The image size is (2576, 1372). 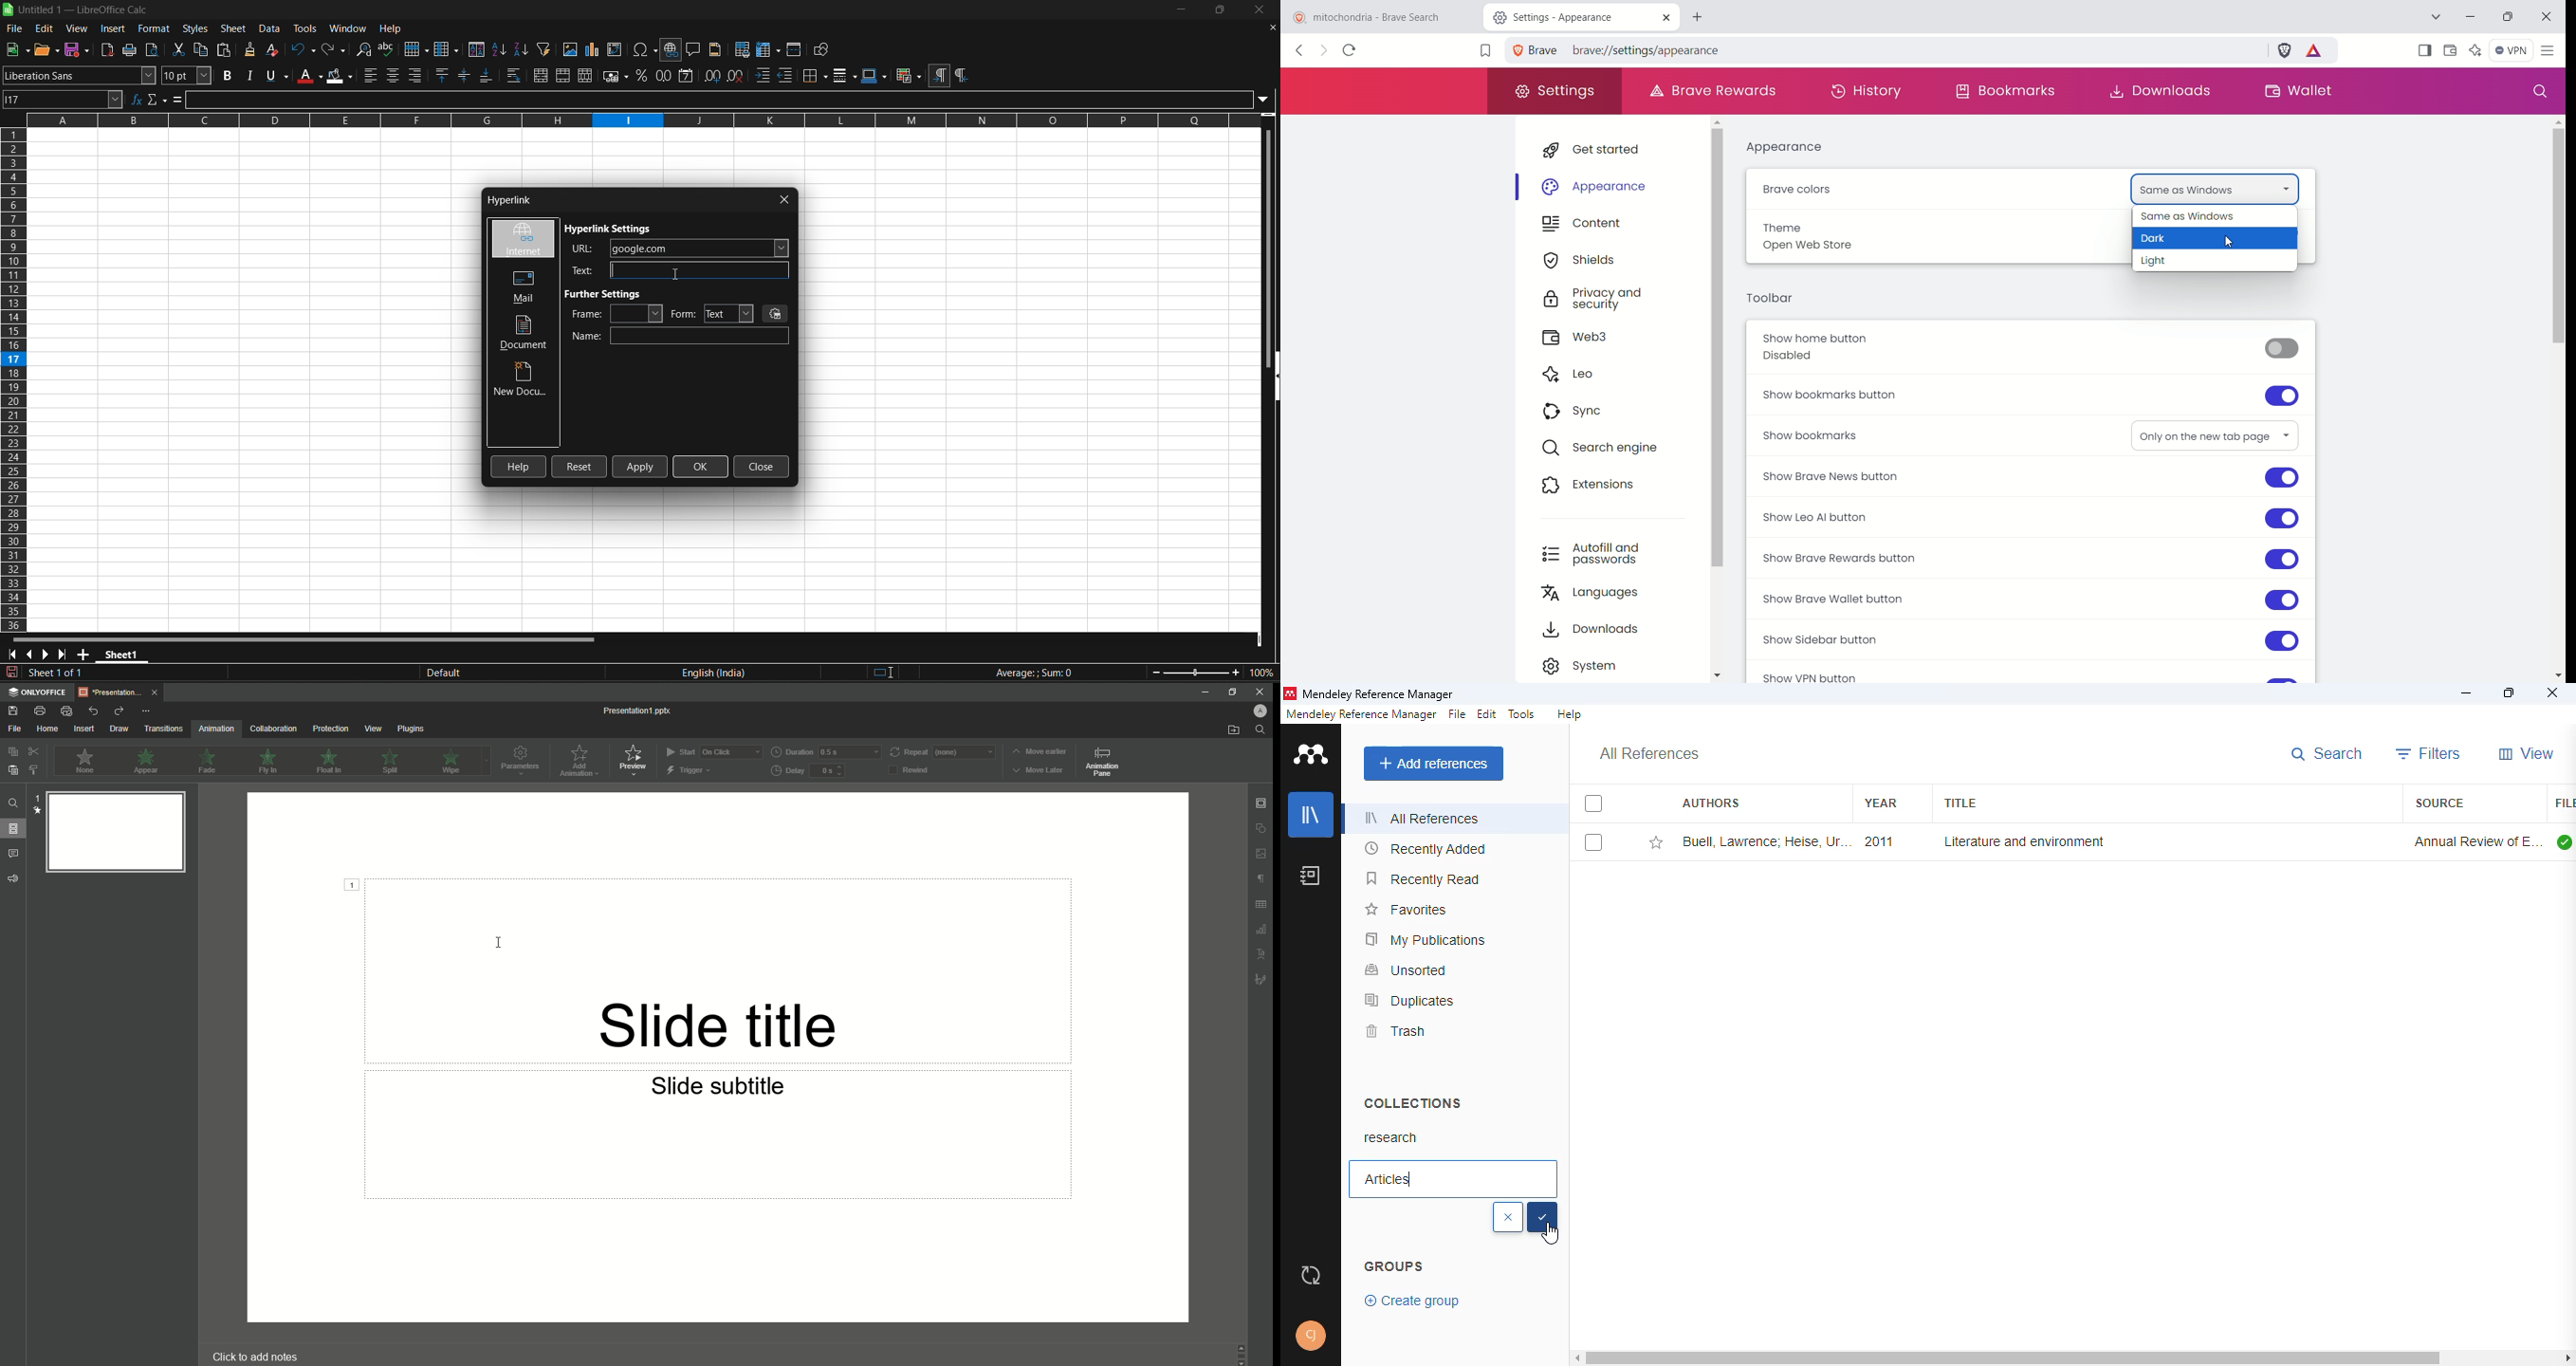 What do you see at coordinates (34, 751) in the screenshot?
I see `Cut` at bounding box center [34, 751].